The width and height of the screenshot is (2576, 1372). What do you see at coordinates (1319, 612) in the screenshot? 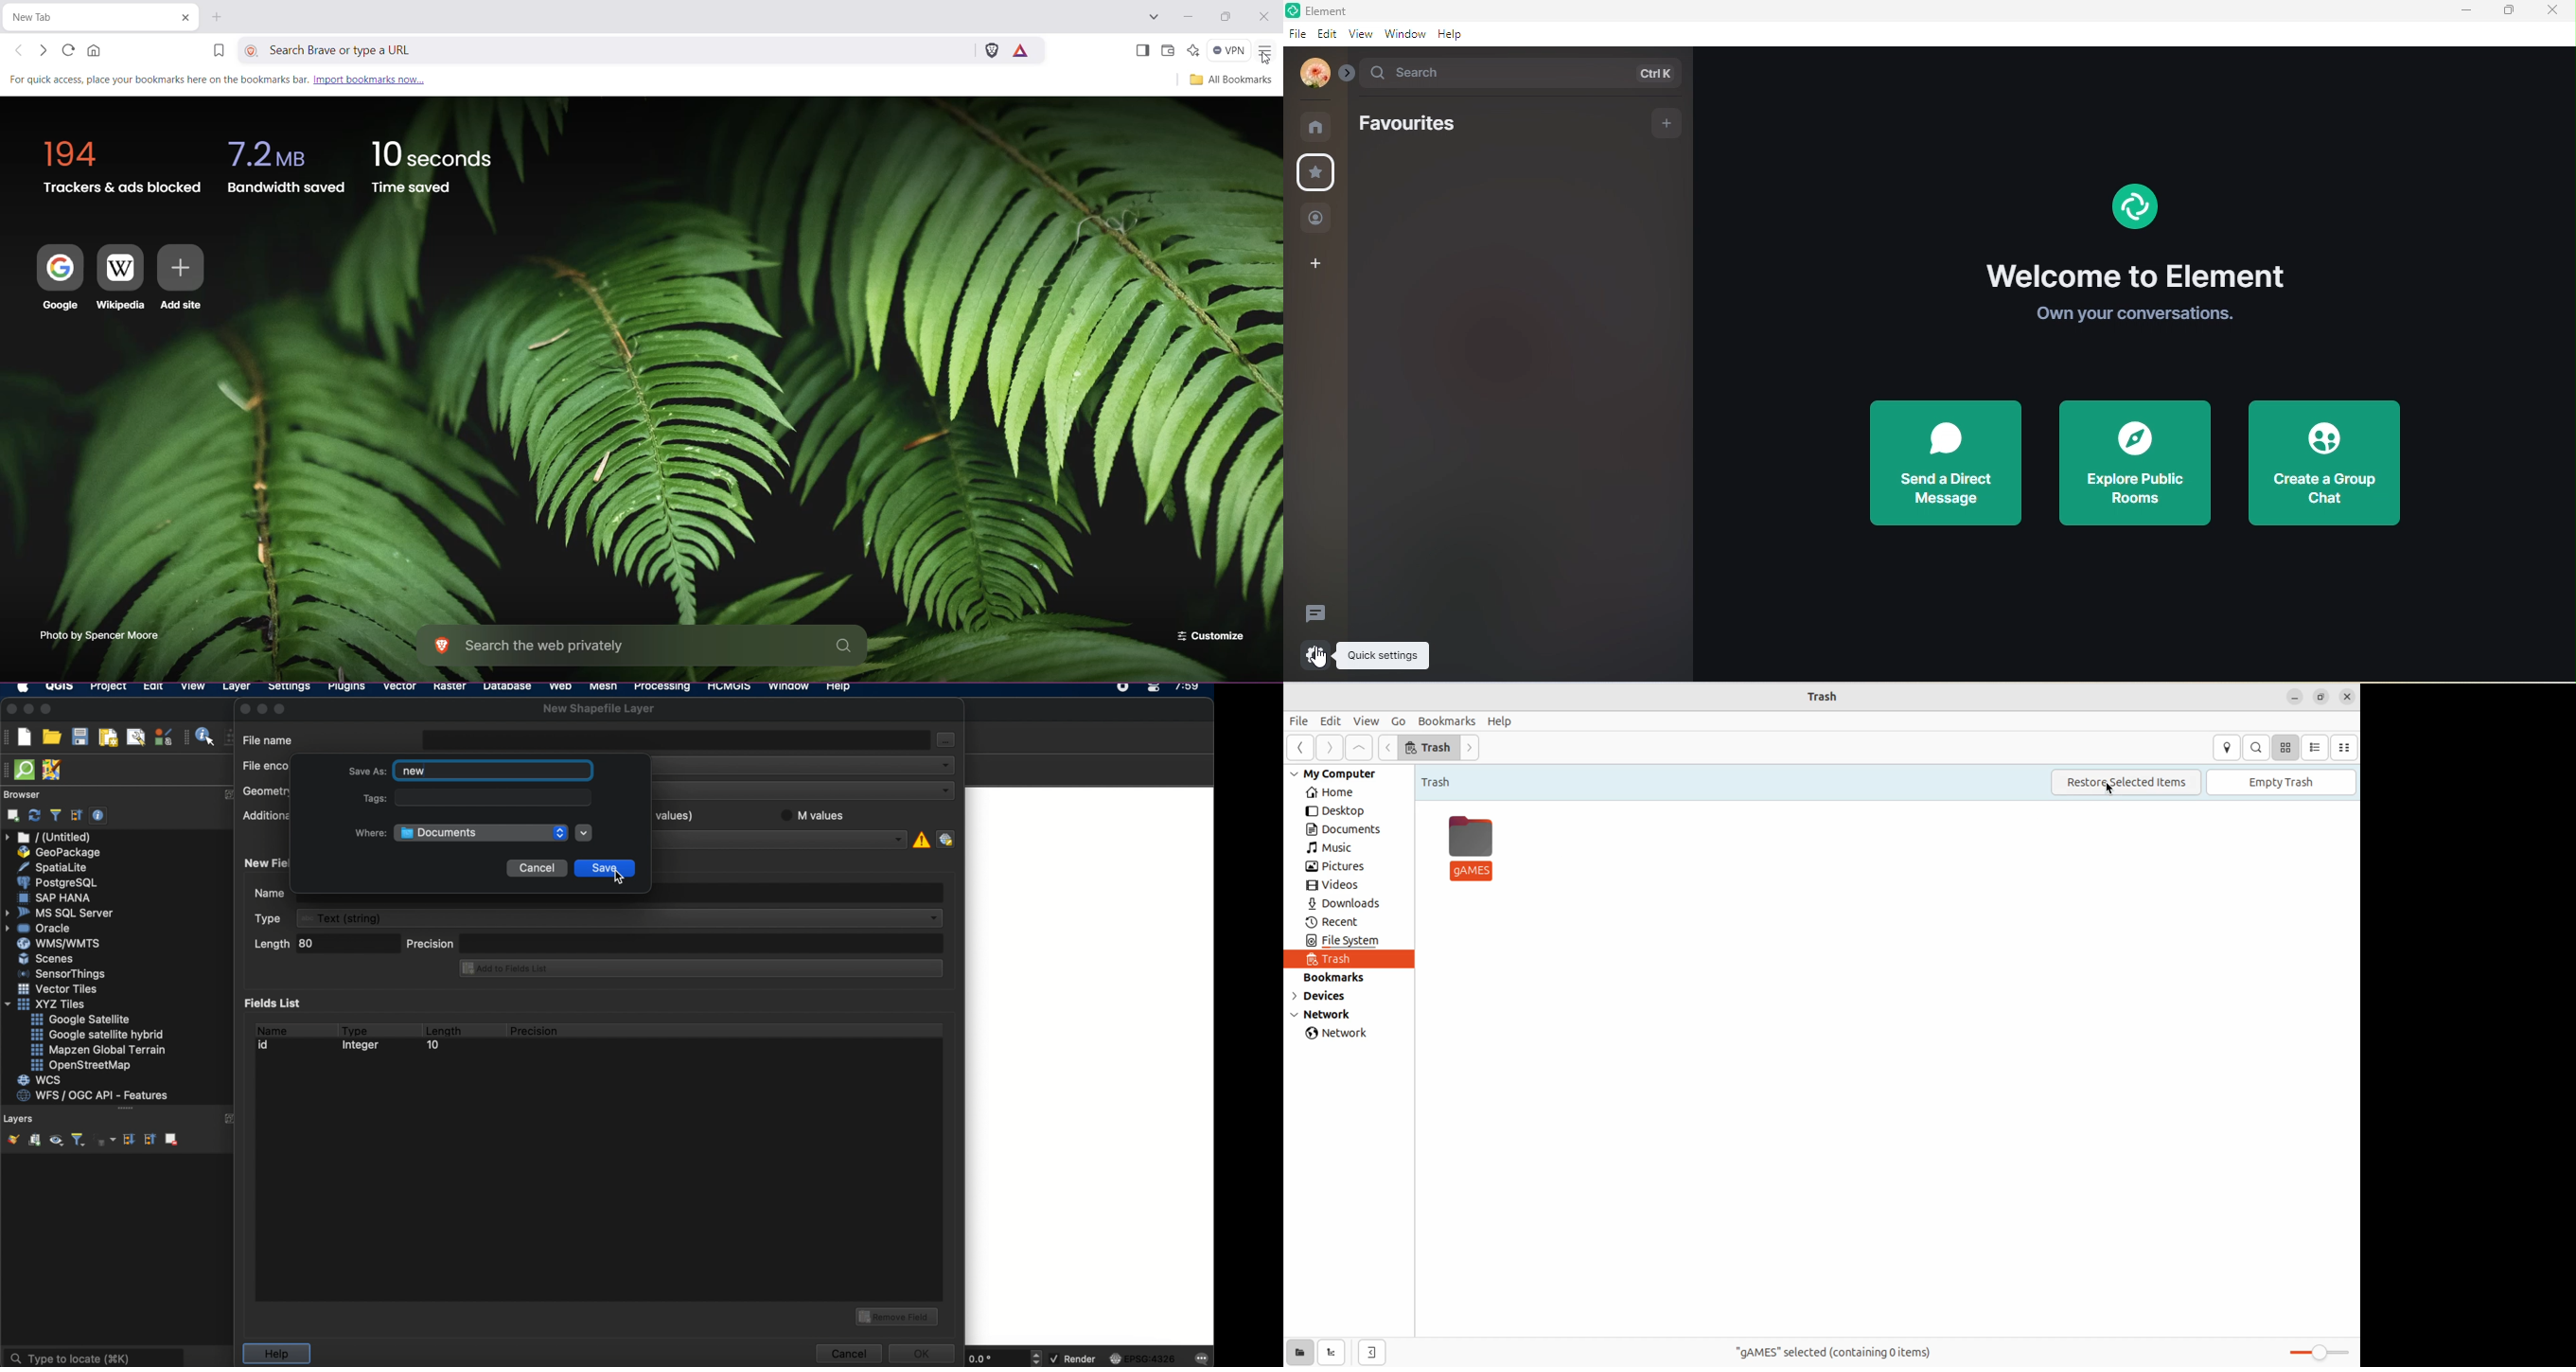
I see `threads` at bounding box center [1319, 612].